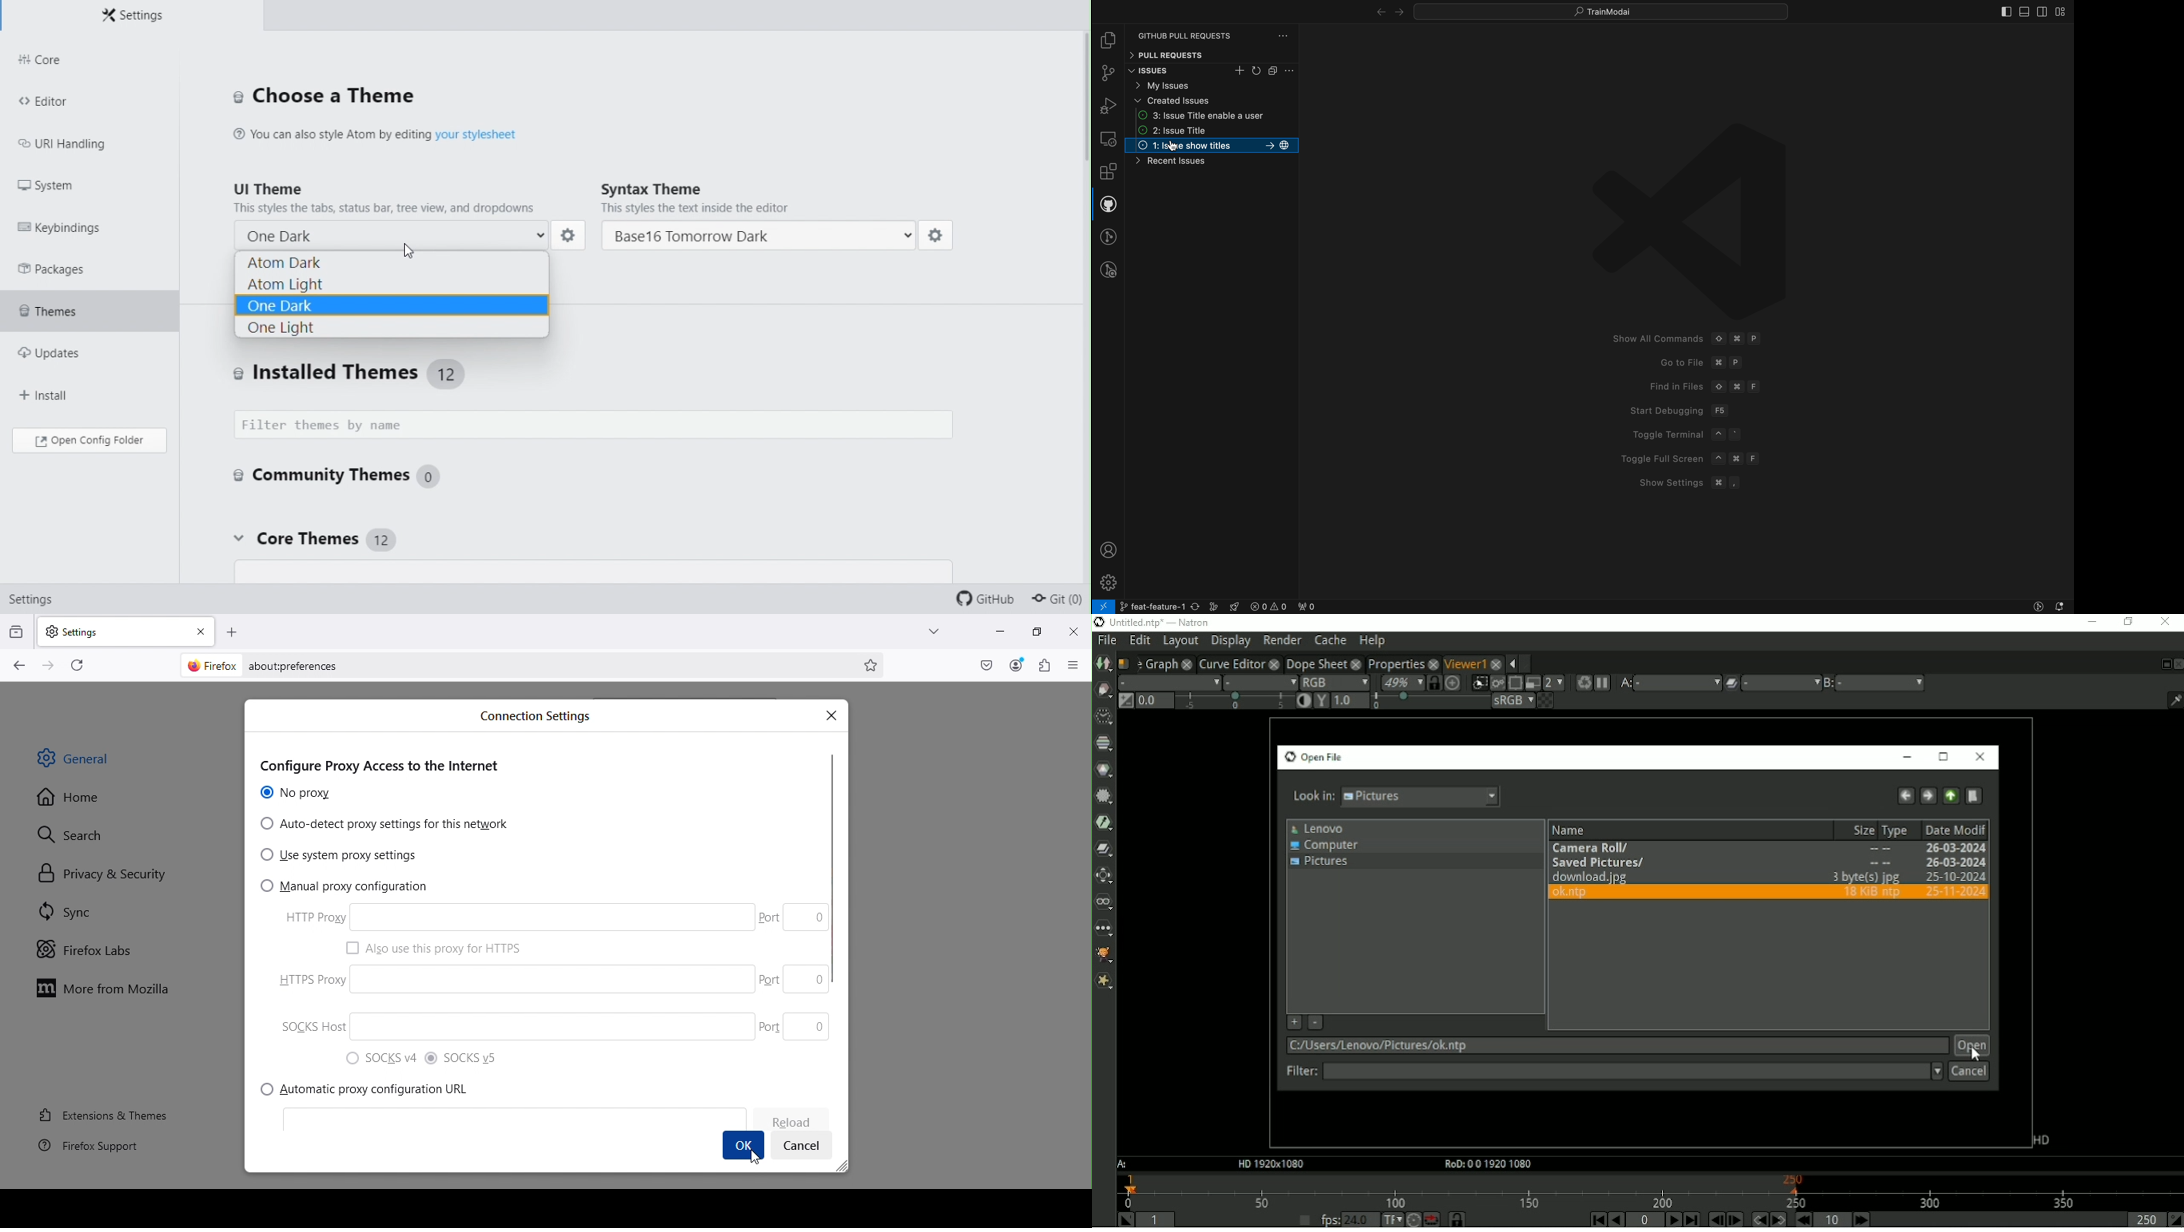  What do you see at coordinates (396, 262) in the screenshot?
I see `atom dark` at bounding box center [396, 262].